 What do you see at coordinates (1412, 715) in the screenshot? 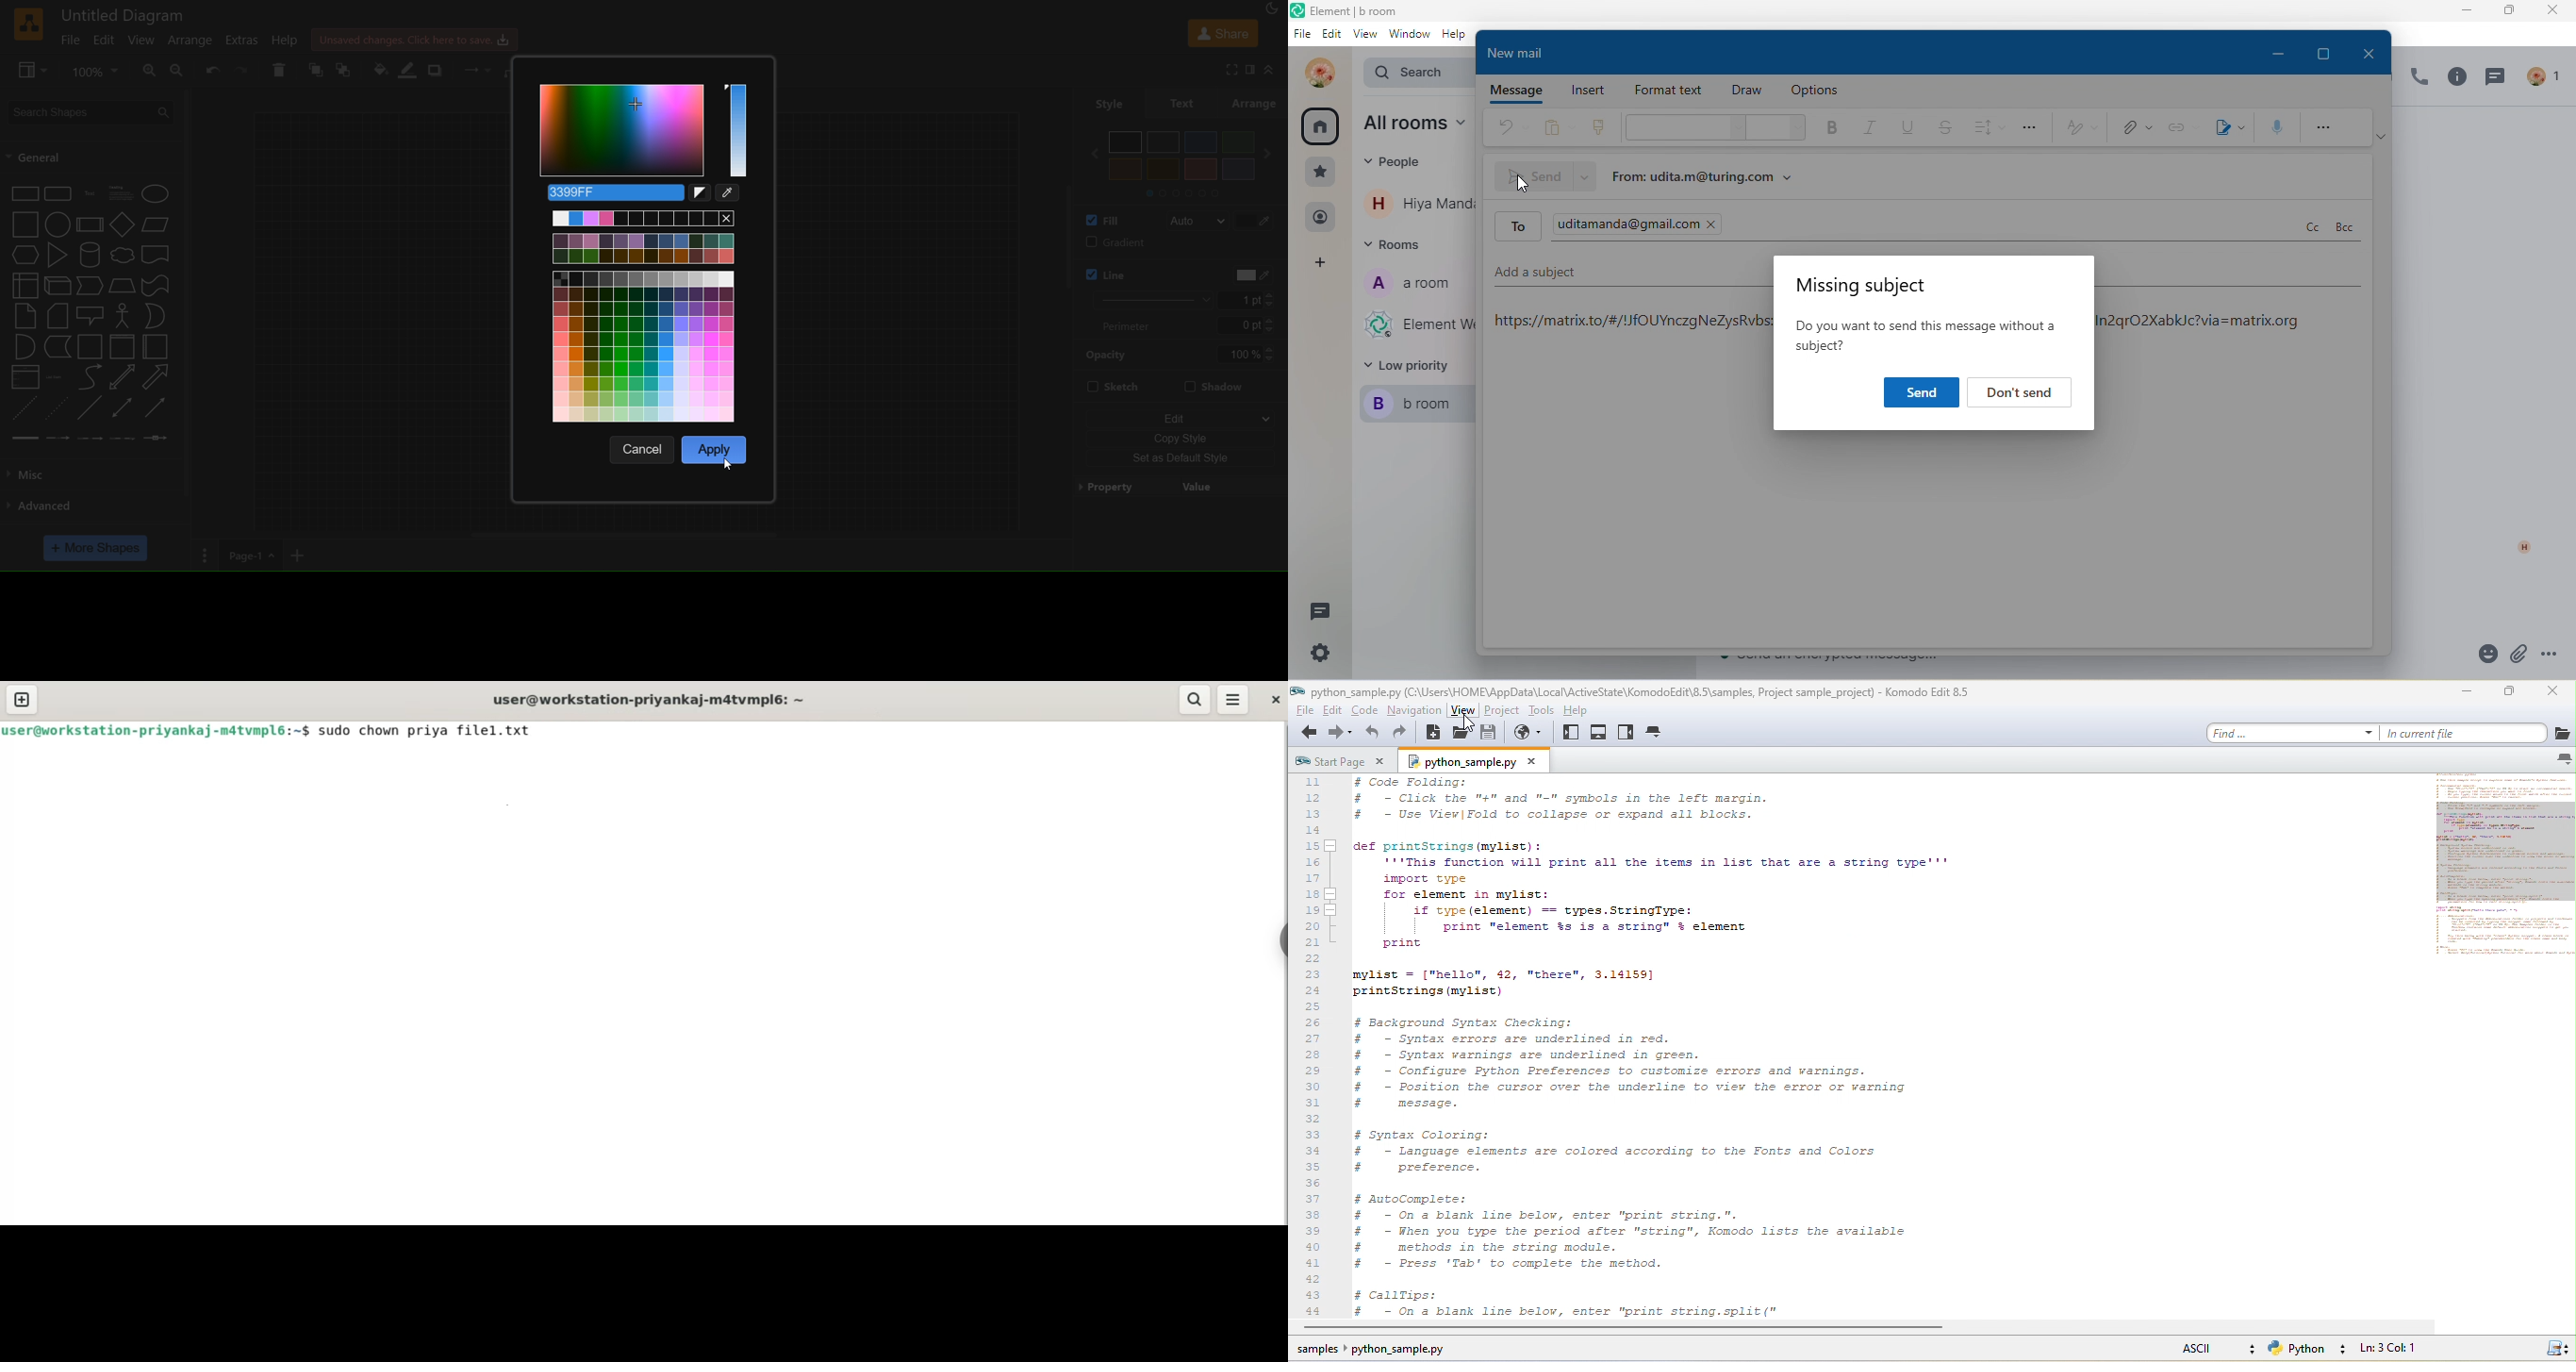
I see `navigation` at bounding box center [1412, 715].